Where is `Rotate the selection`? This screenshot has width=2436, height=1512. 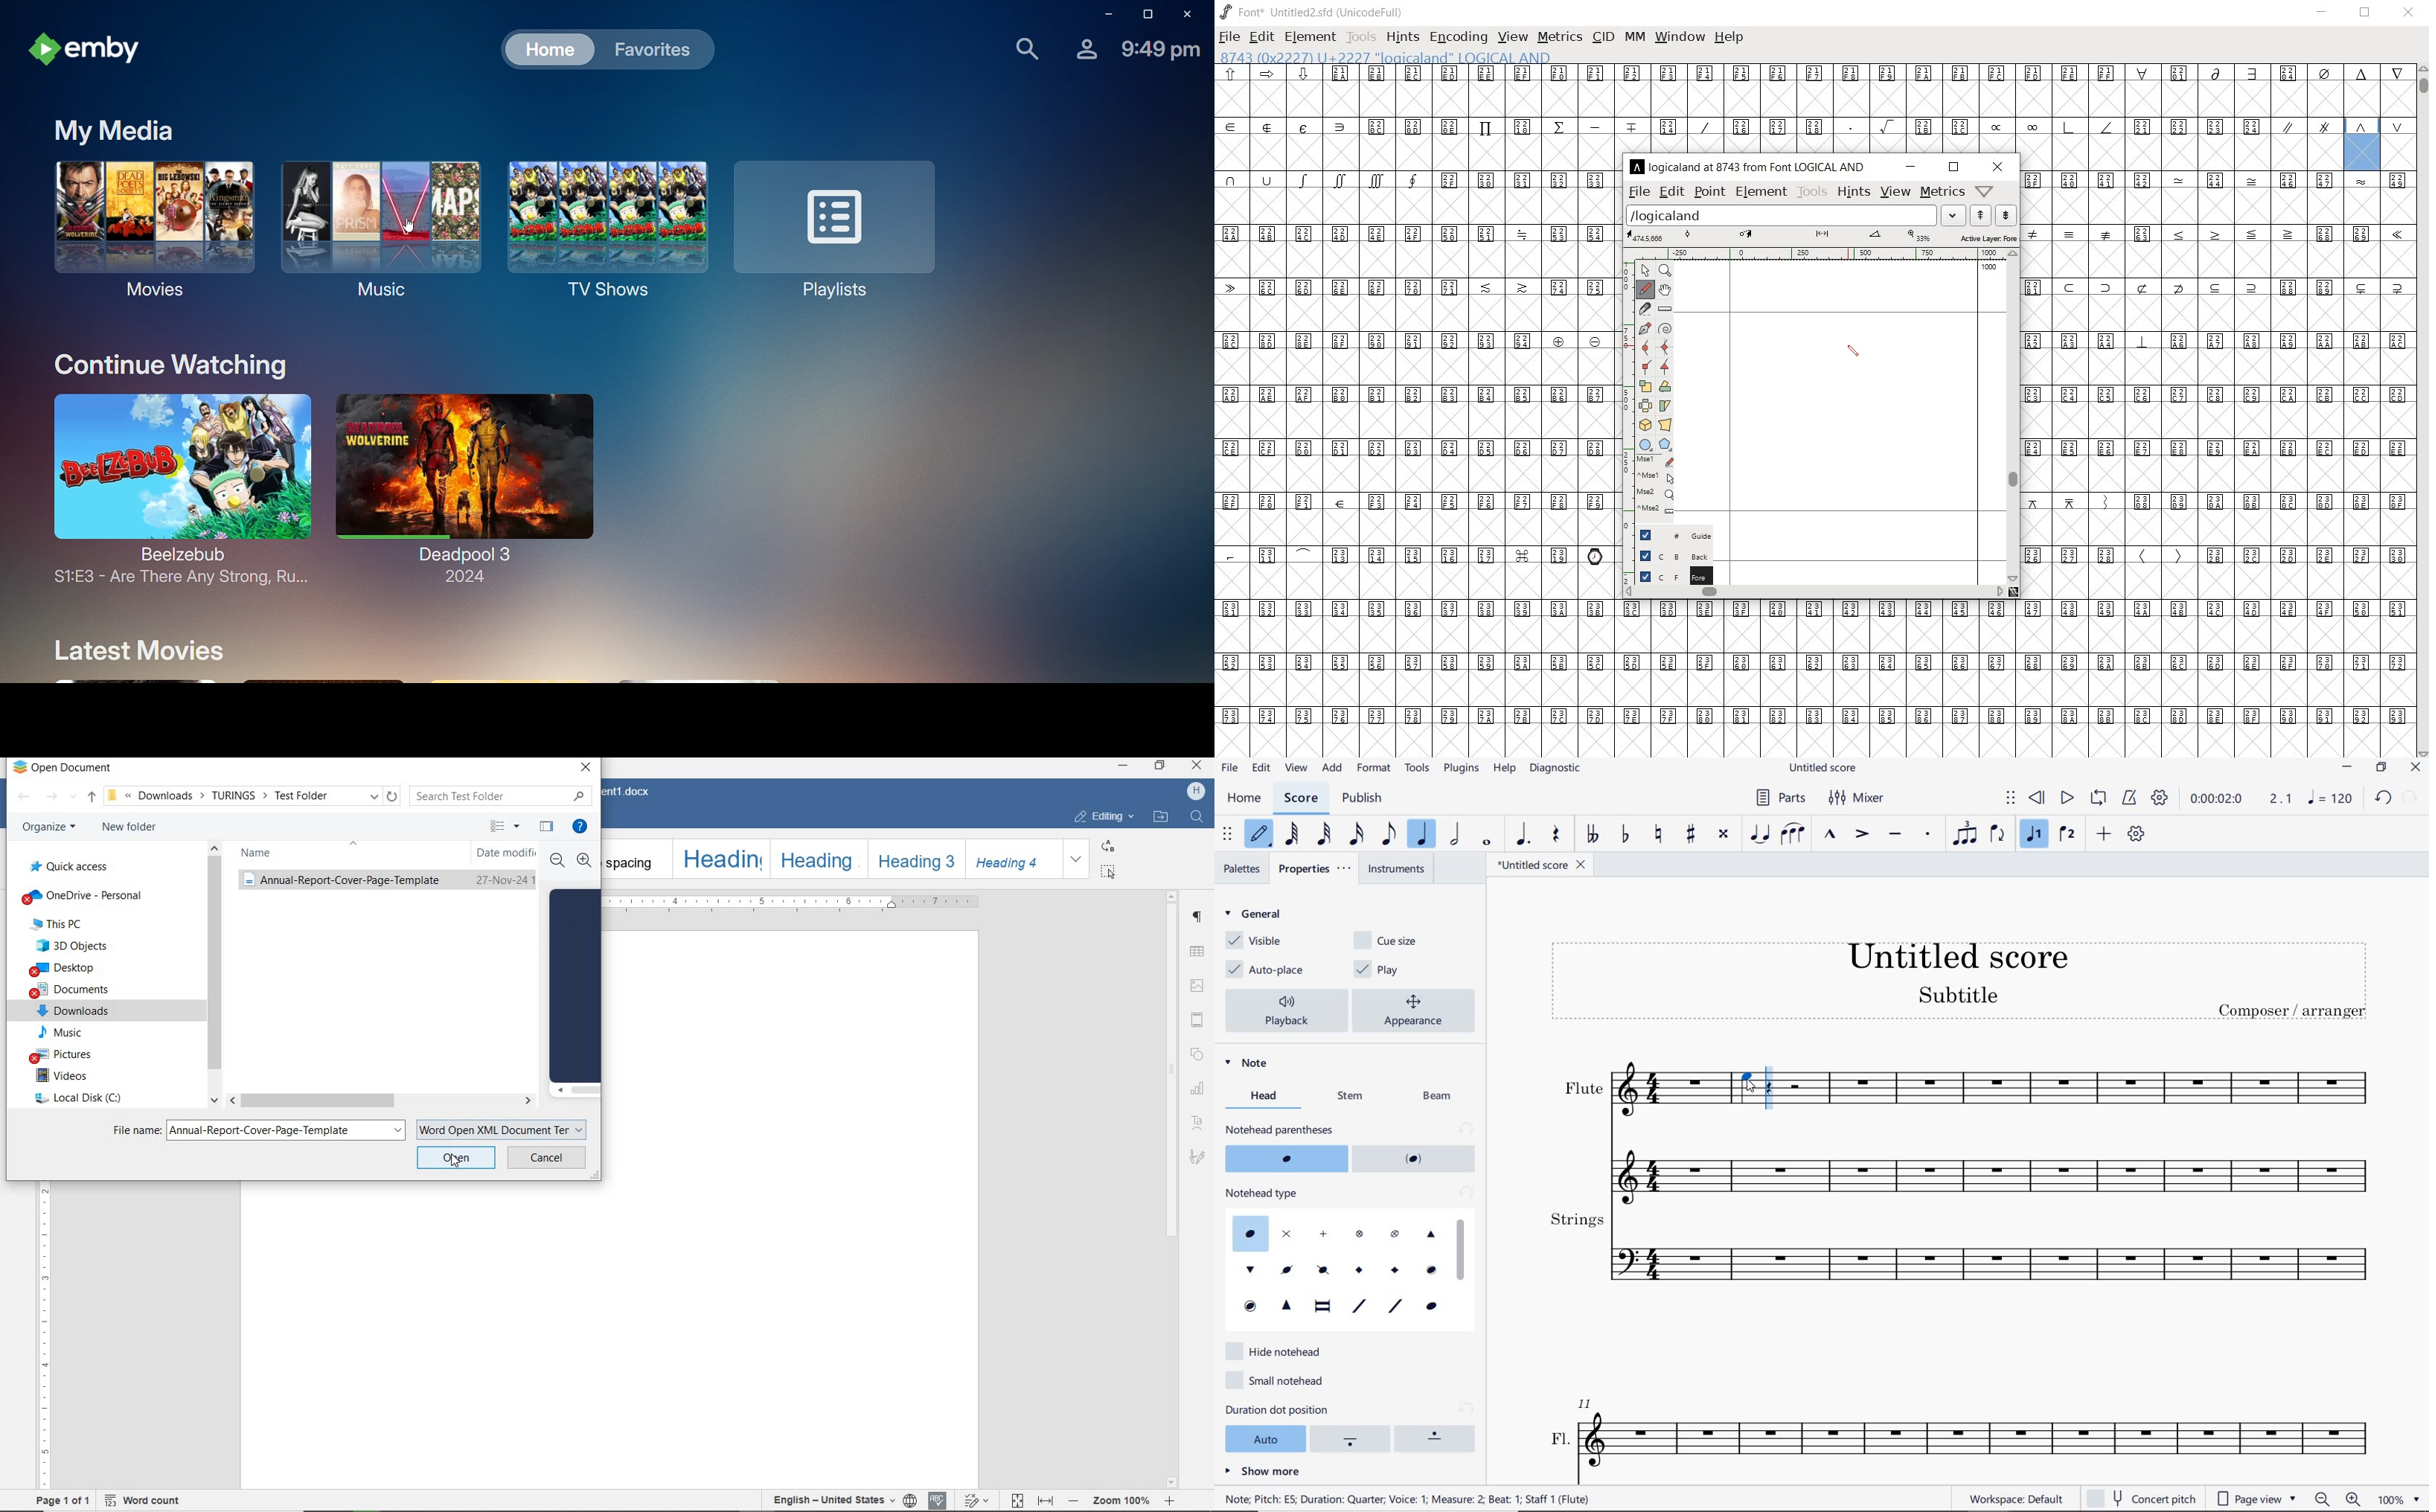 Rotate the selection is located at coordinates (1665, 406).